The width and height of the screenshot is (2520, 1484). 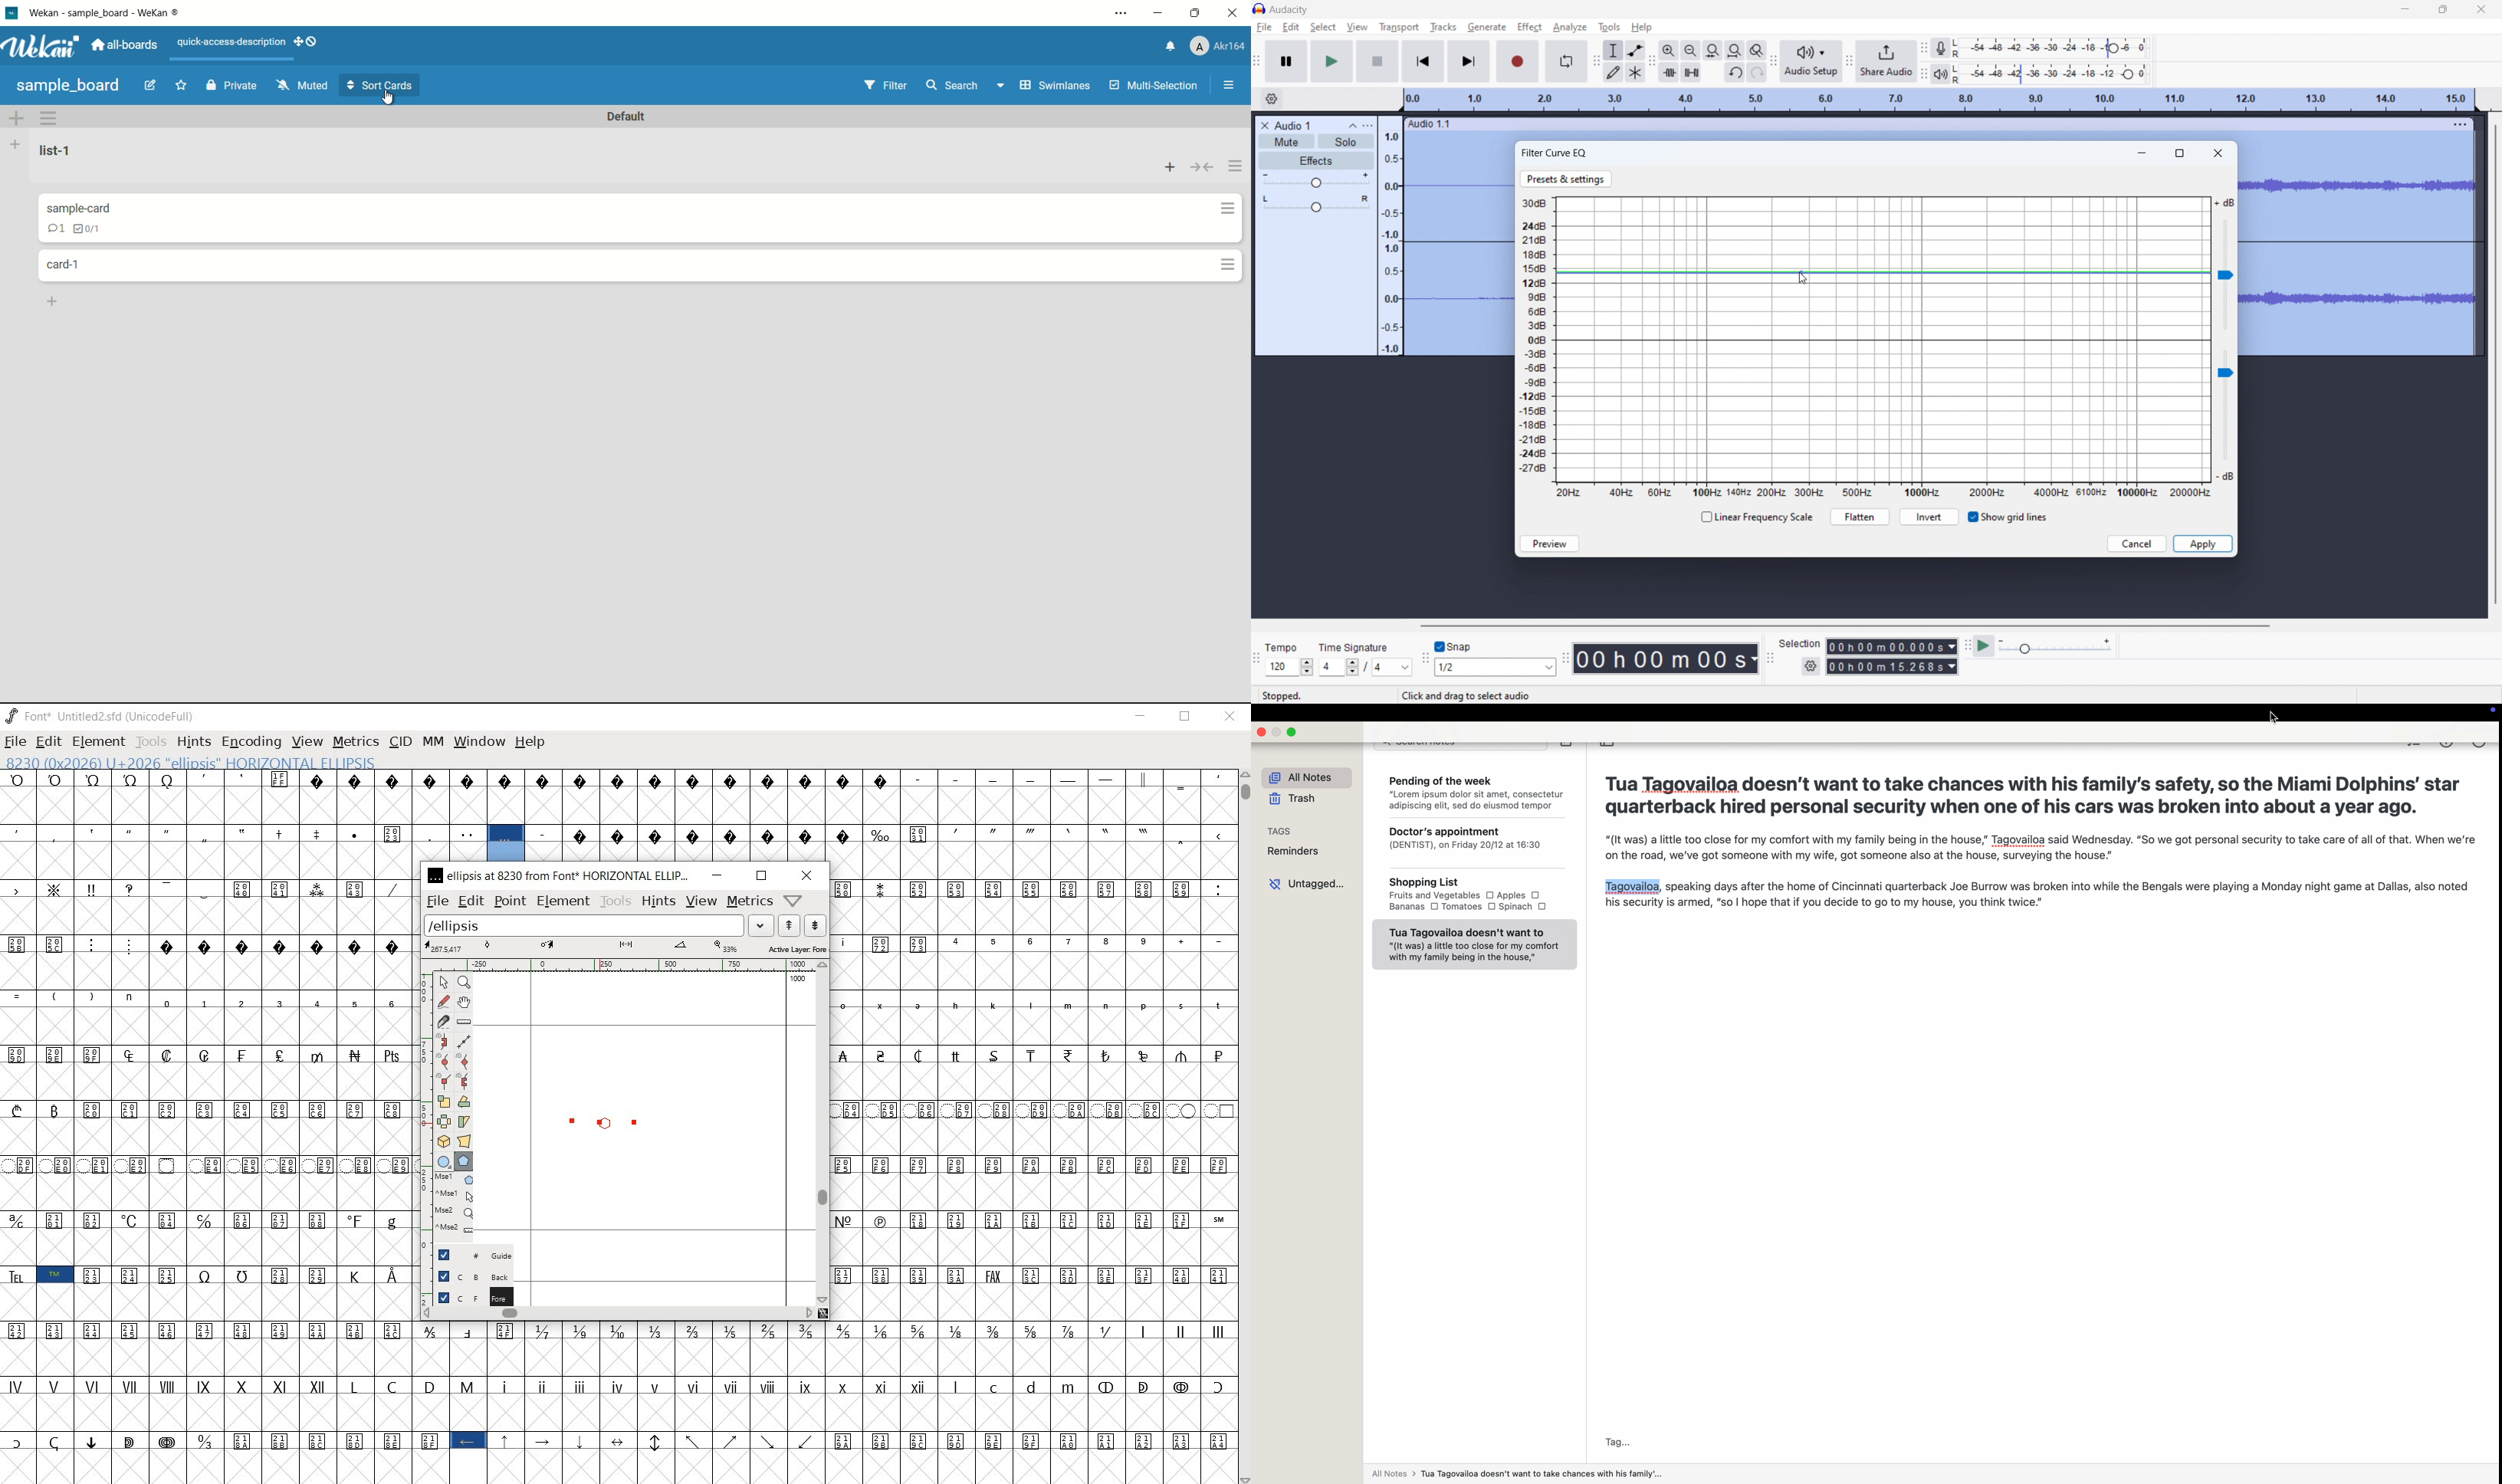 What do you see at coordinates (1843, 625) in the screenshot?
I see `horizontal scrollbar` at bounding box center [1843, 625].